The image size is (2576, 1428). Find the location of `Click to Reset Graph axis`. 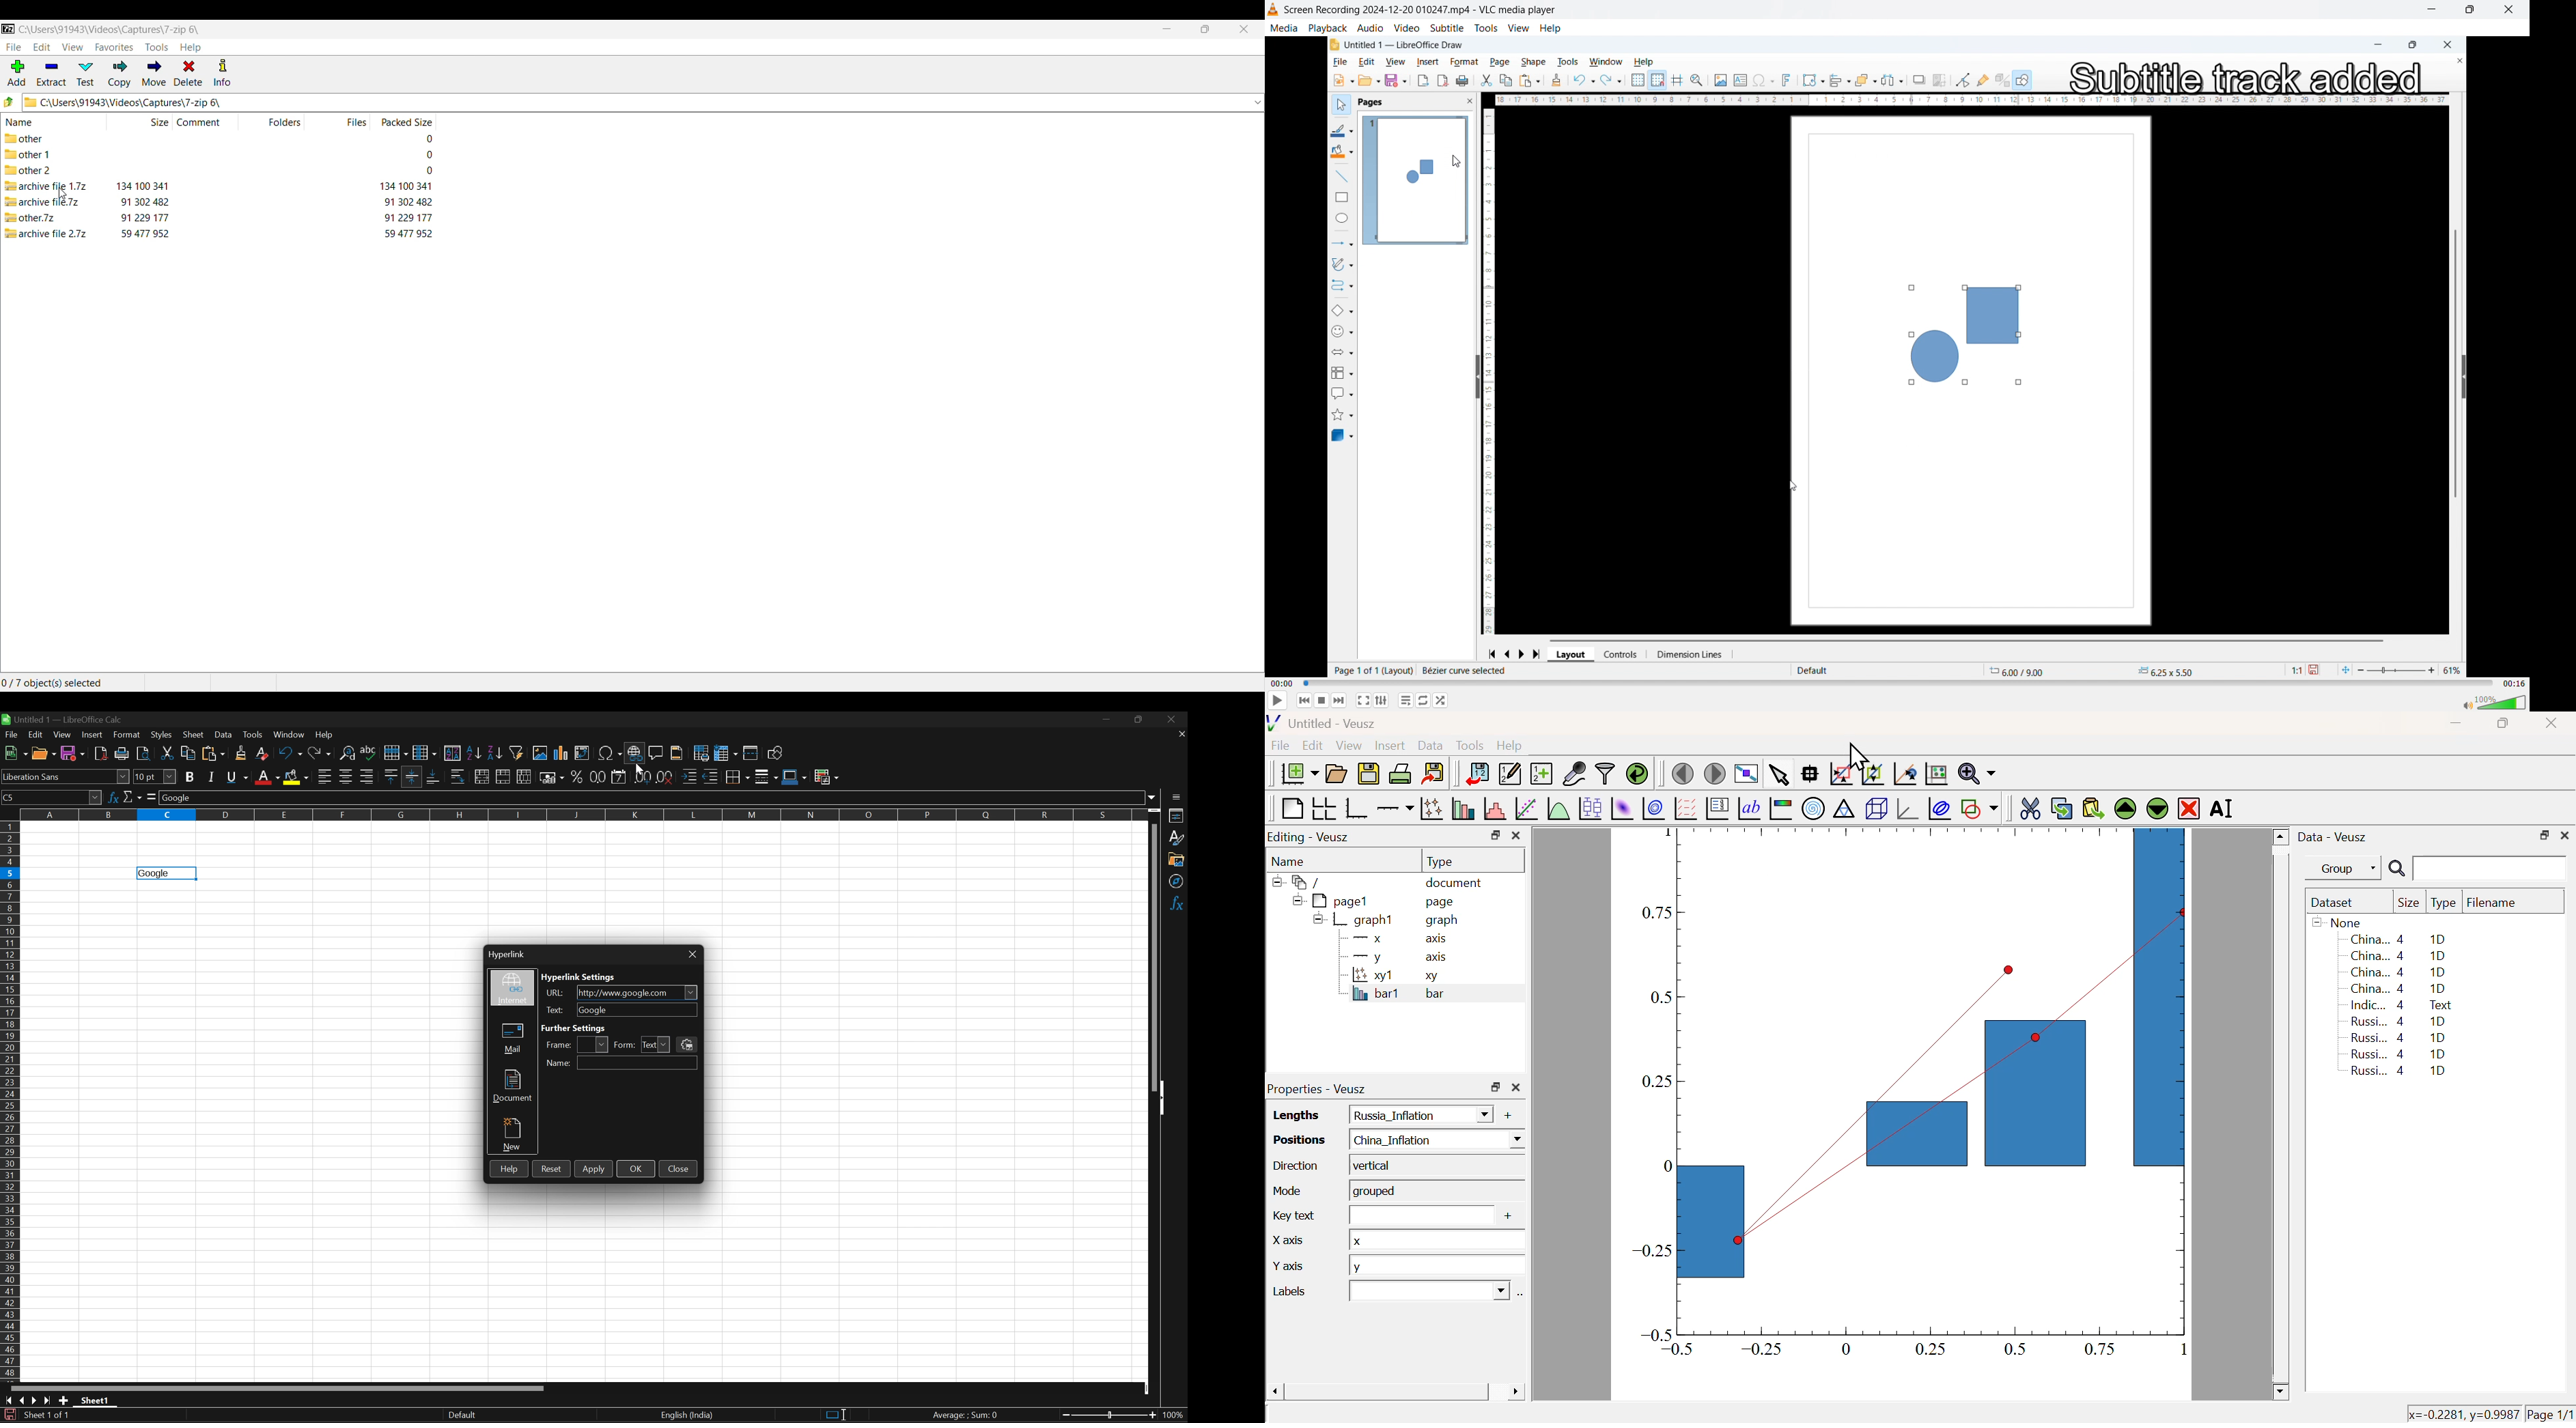

Click to Reset Graph axis is located at coordinates (1935, 772).